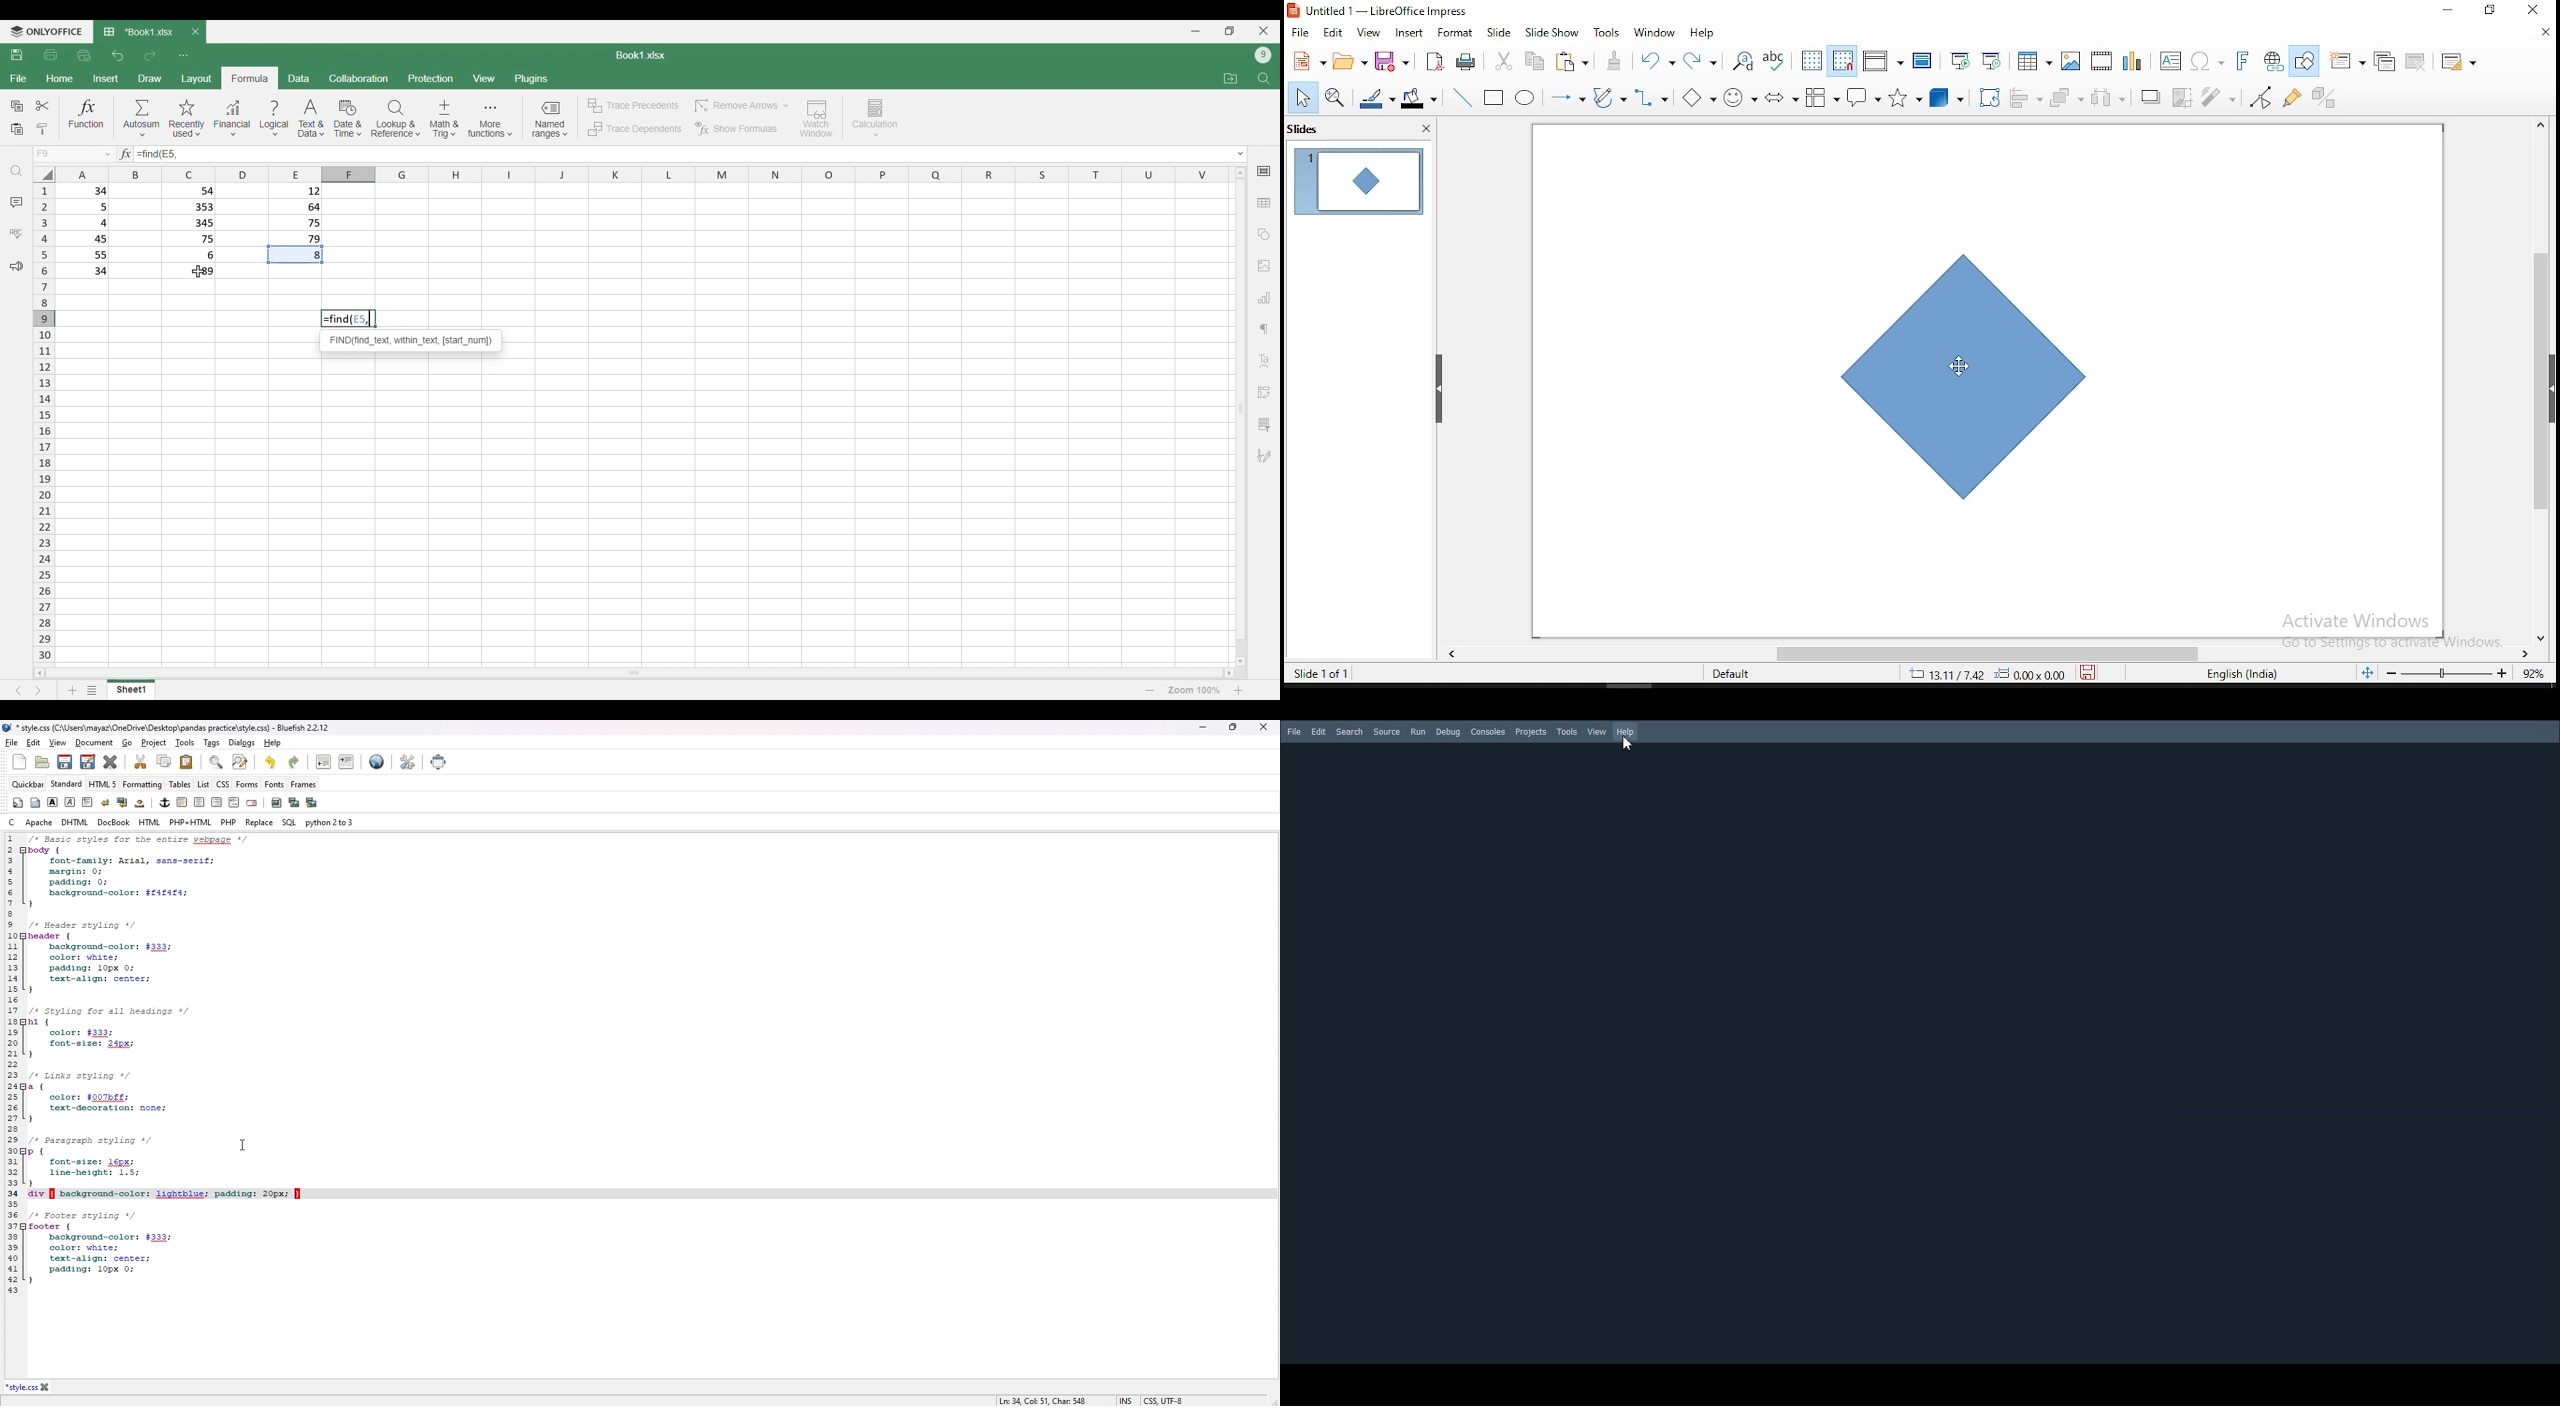 The height and width of the screenshot is (1428, 2576). Describe the element at coordinates (57, 743) in the screenshot. I see `view` at that location.